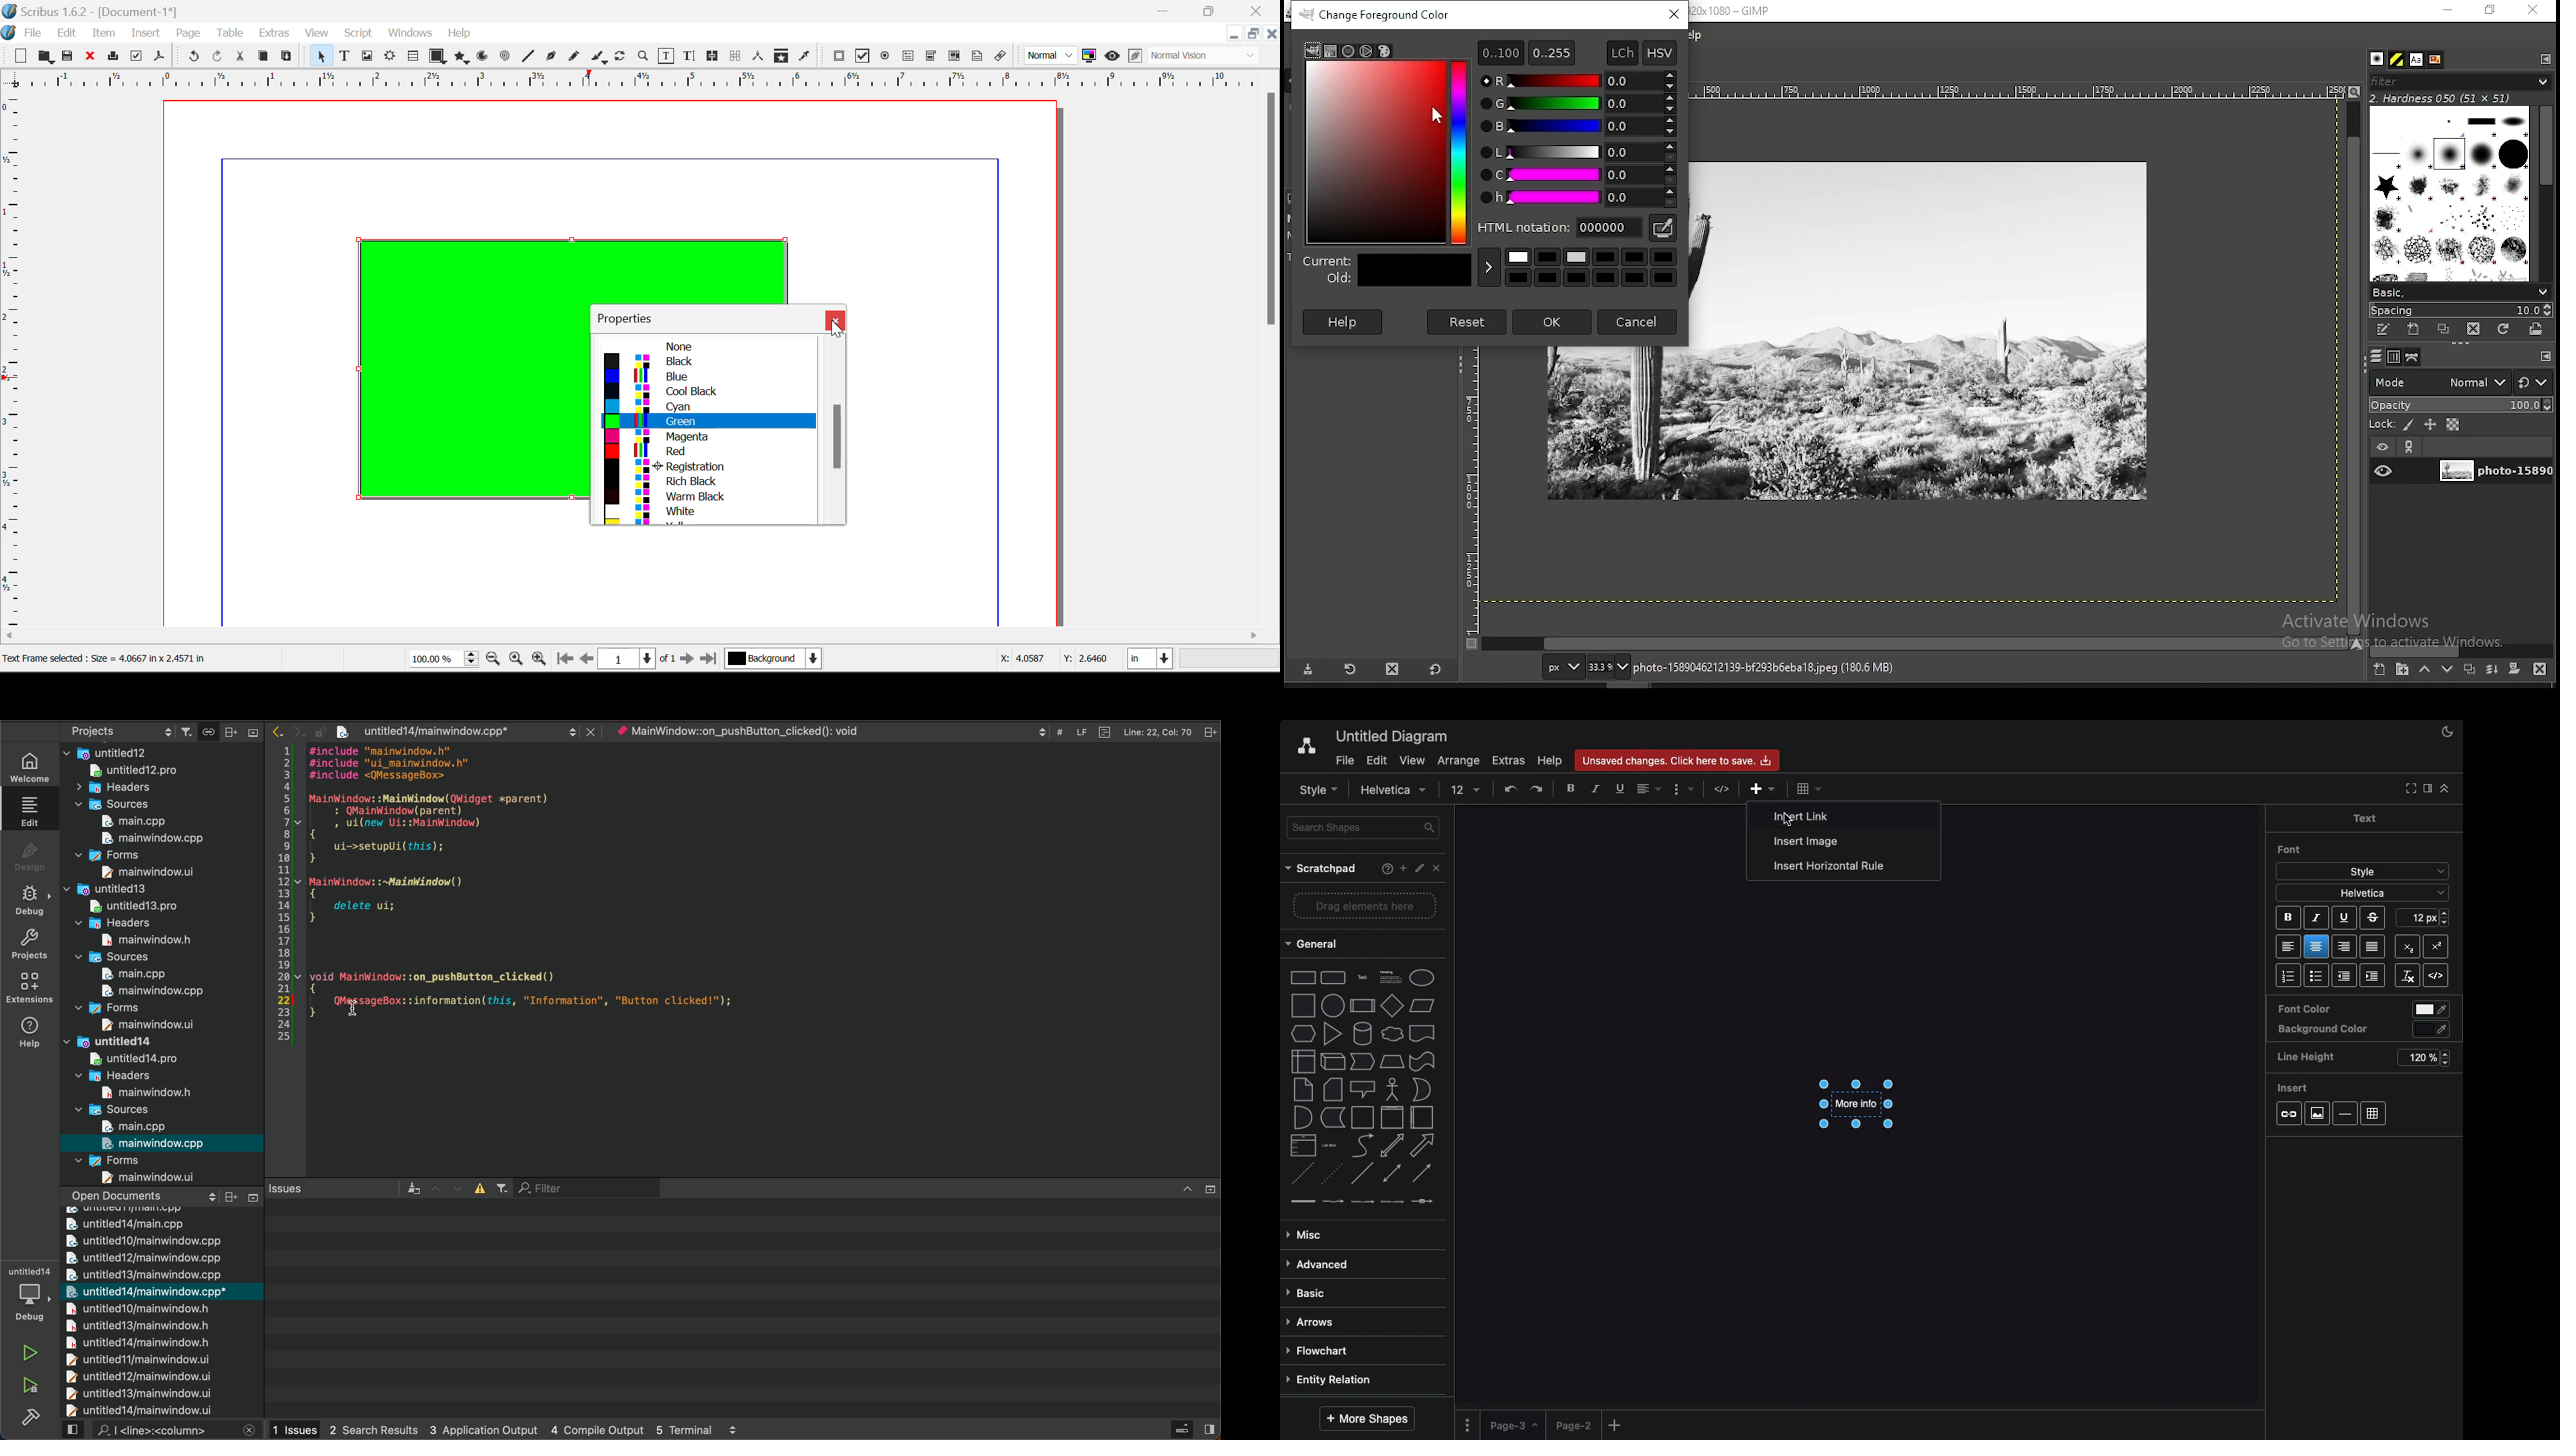 The height and width of the screenshot is (1456, 2576). I want to click on Paste, so click(287, 57).